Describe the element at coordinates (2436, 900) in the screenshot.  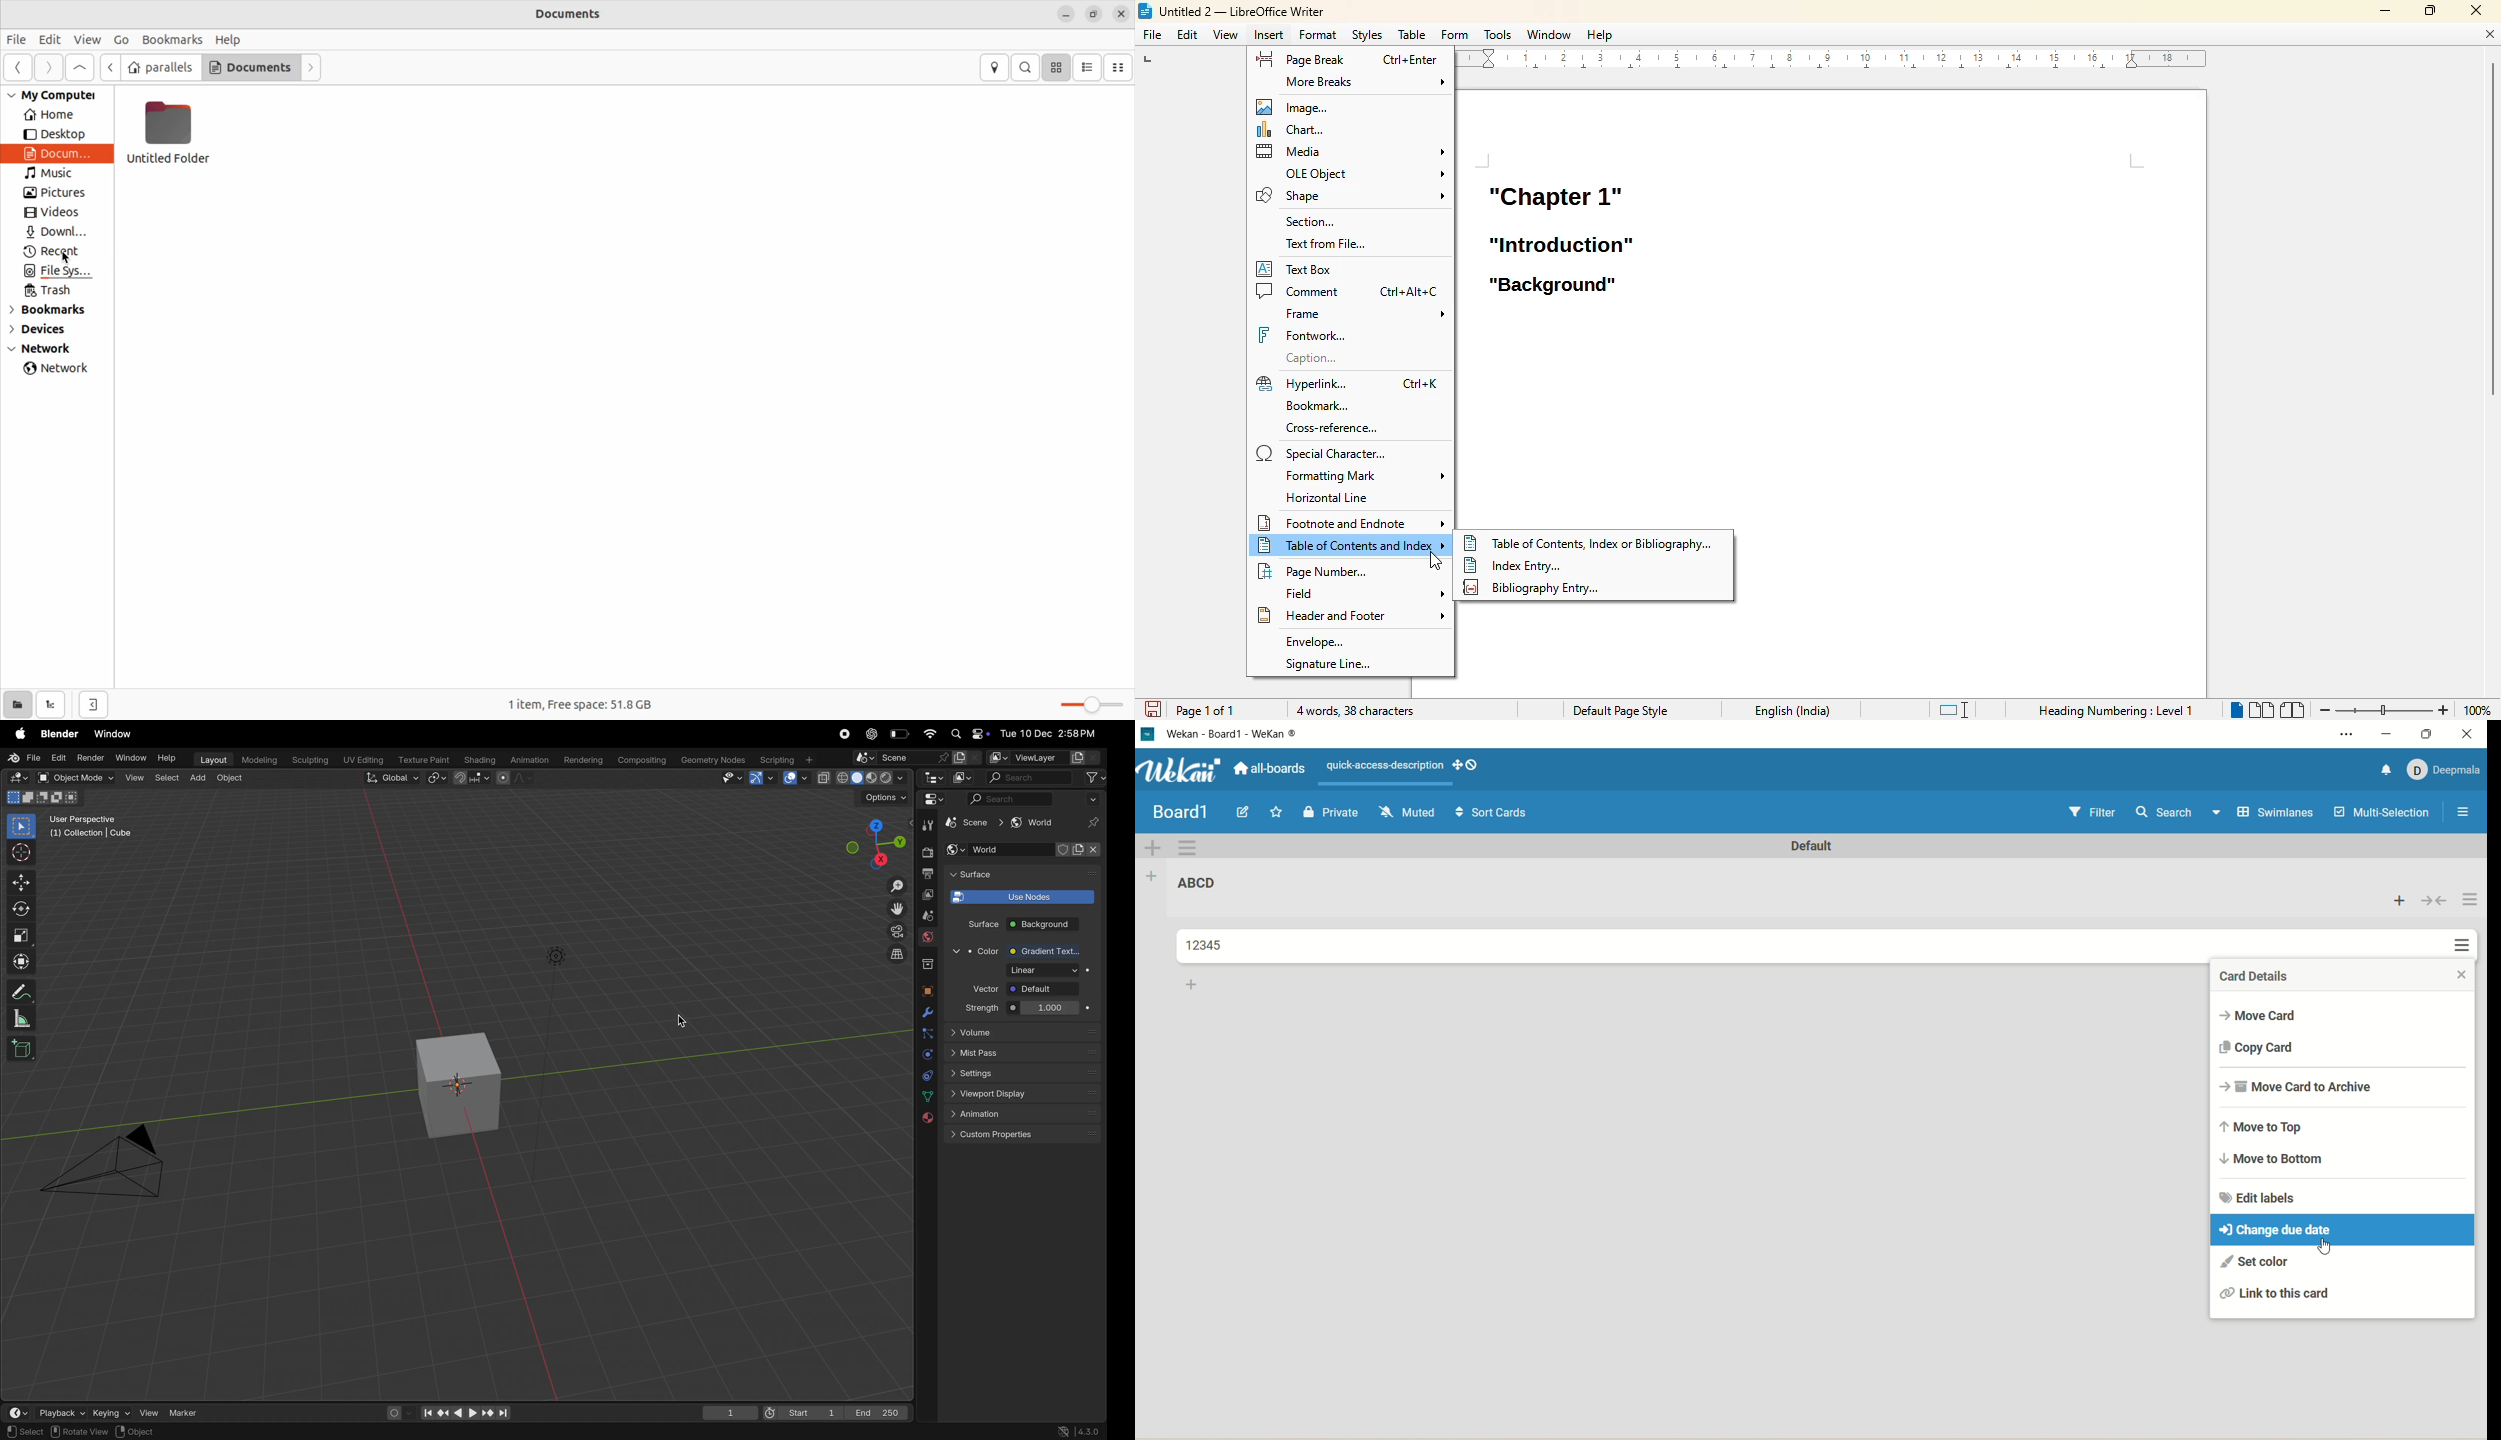
I see `collapse` at that location.